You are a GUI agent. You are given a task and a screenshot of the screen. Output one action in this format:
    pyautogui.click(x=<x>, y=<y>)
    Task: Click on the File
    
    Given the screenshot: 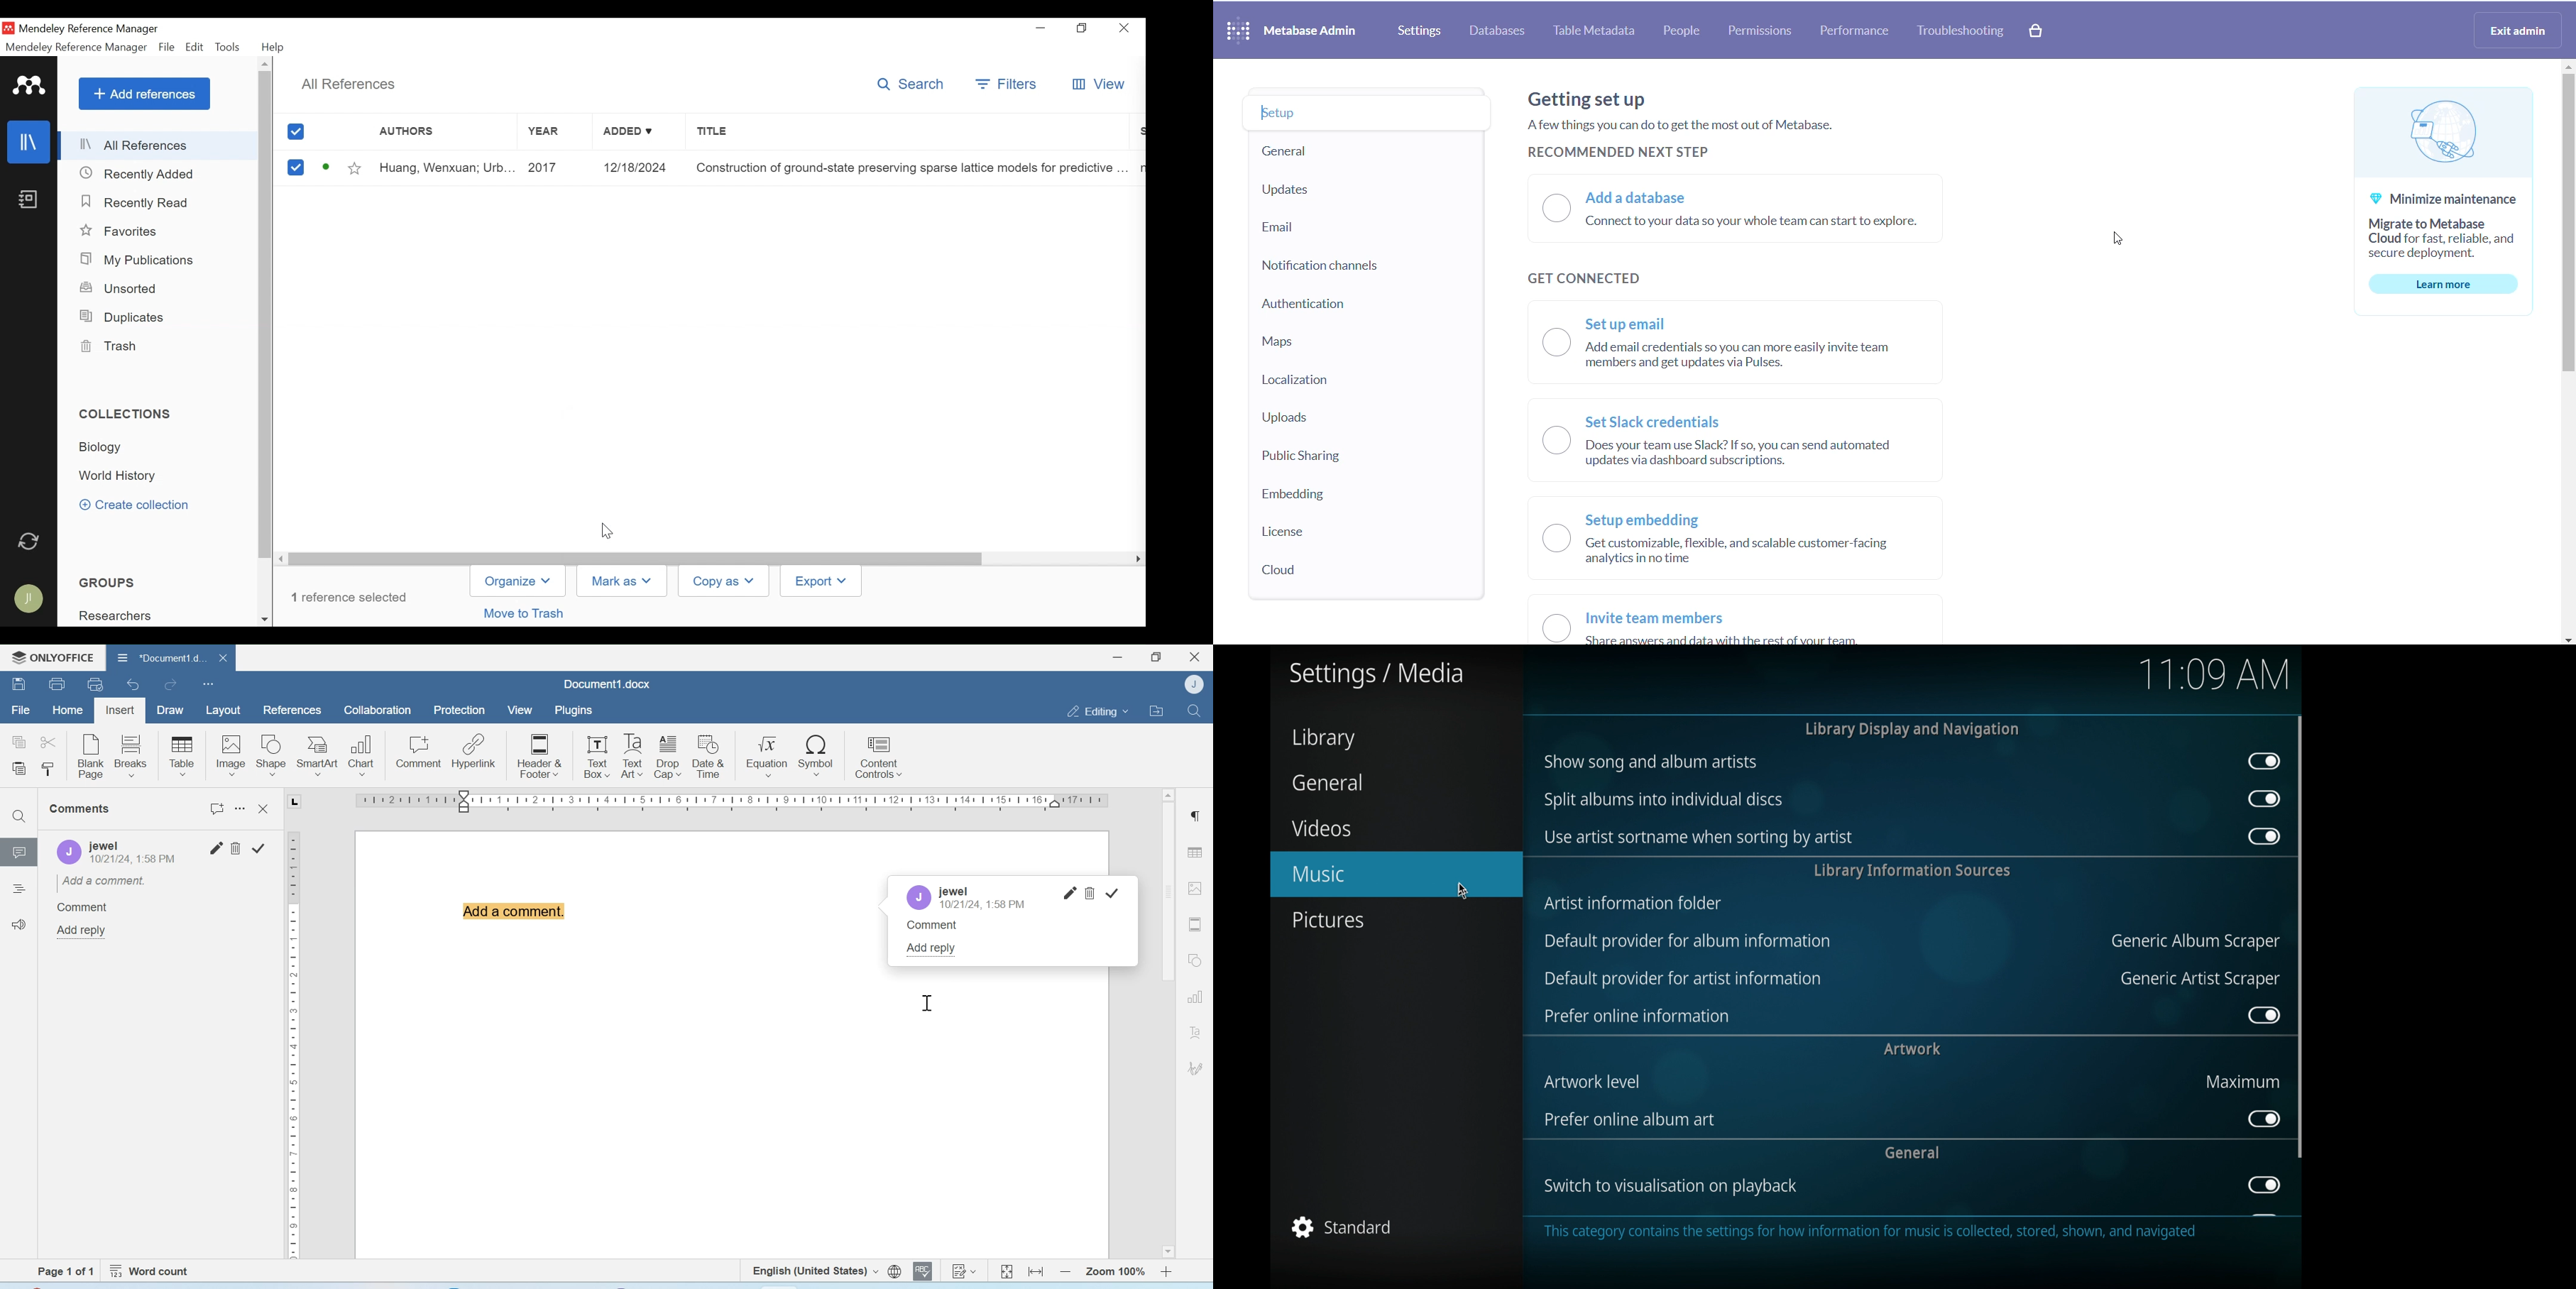 What is the action you would take?
    pyautogui.click(x=166, y=48)
    